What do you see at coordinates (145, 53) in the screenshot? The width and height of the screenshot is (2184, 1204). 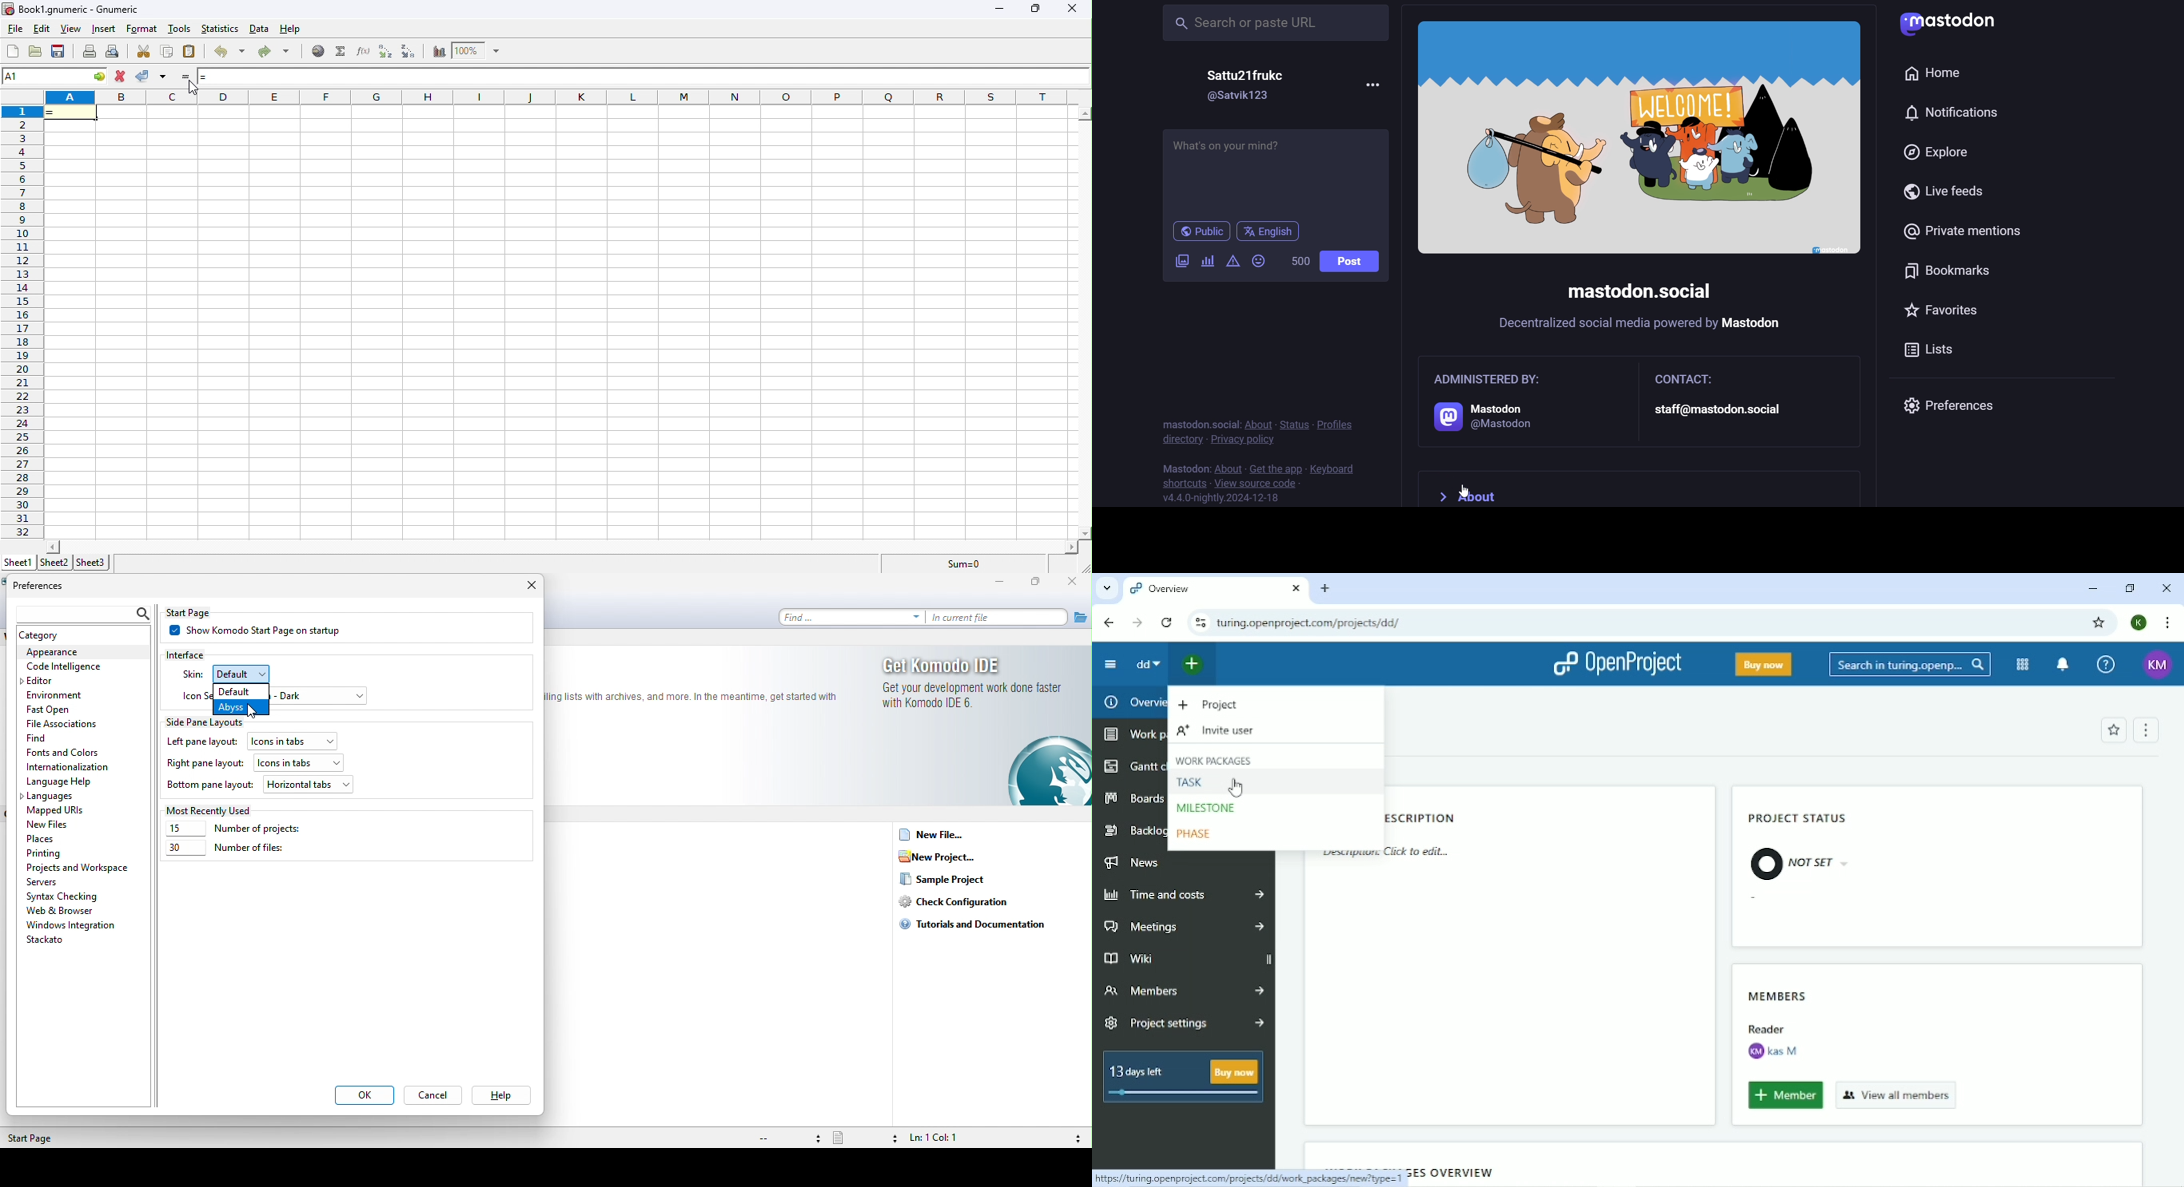 I see `cut` at bounding box center [145, 53].